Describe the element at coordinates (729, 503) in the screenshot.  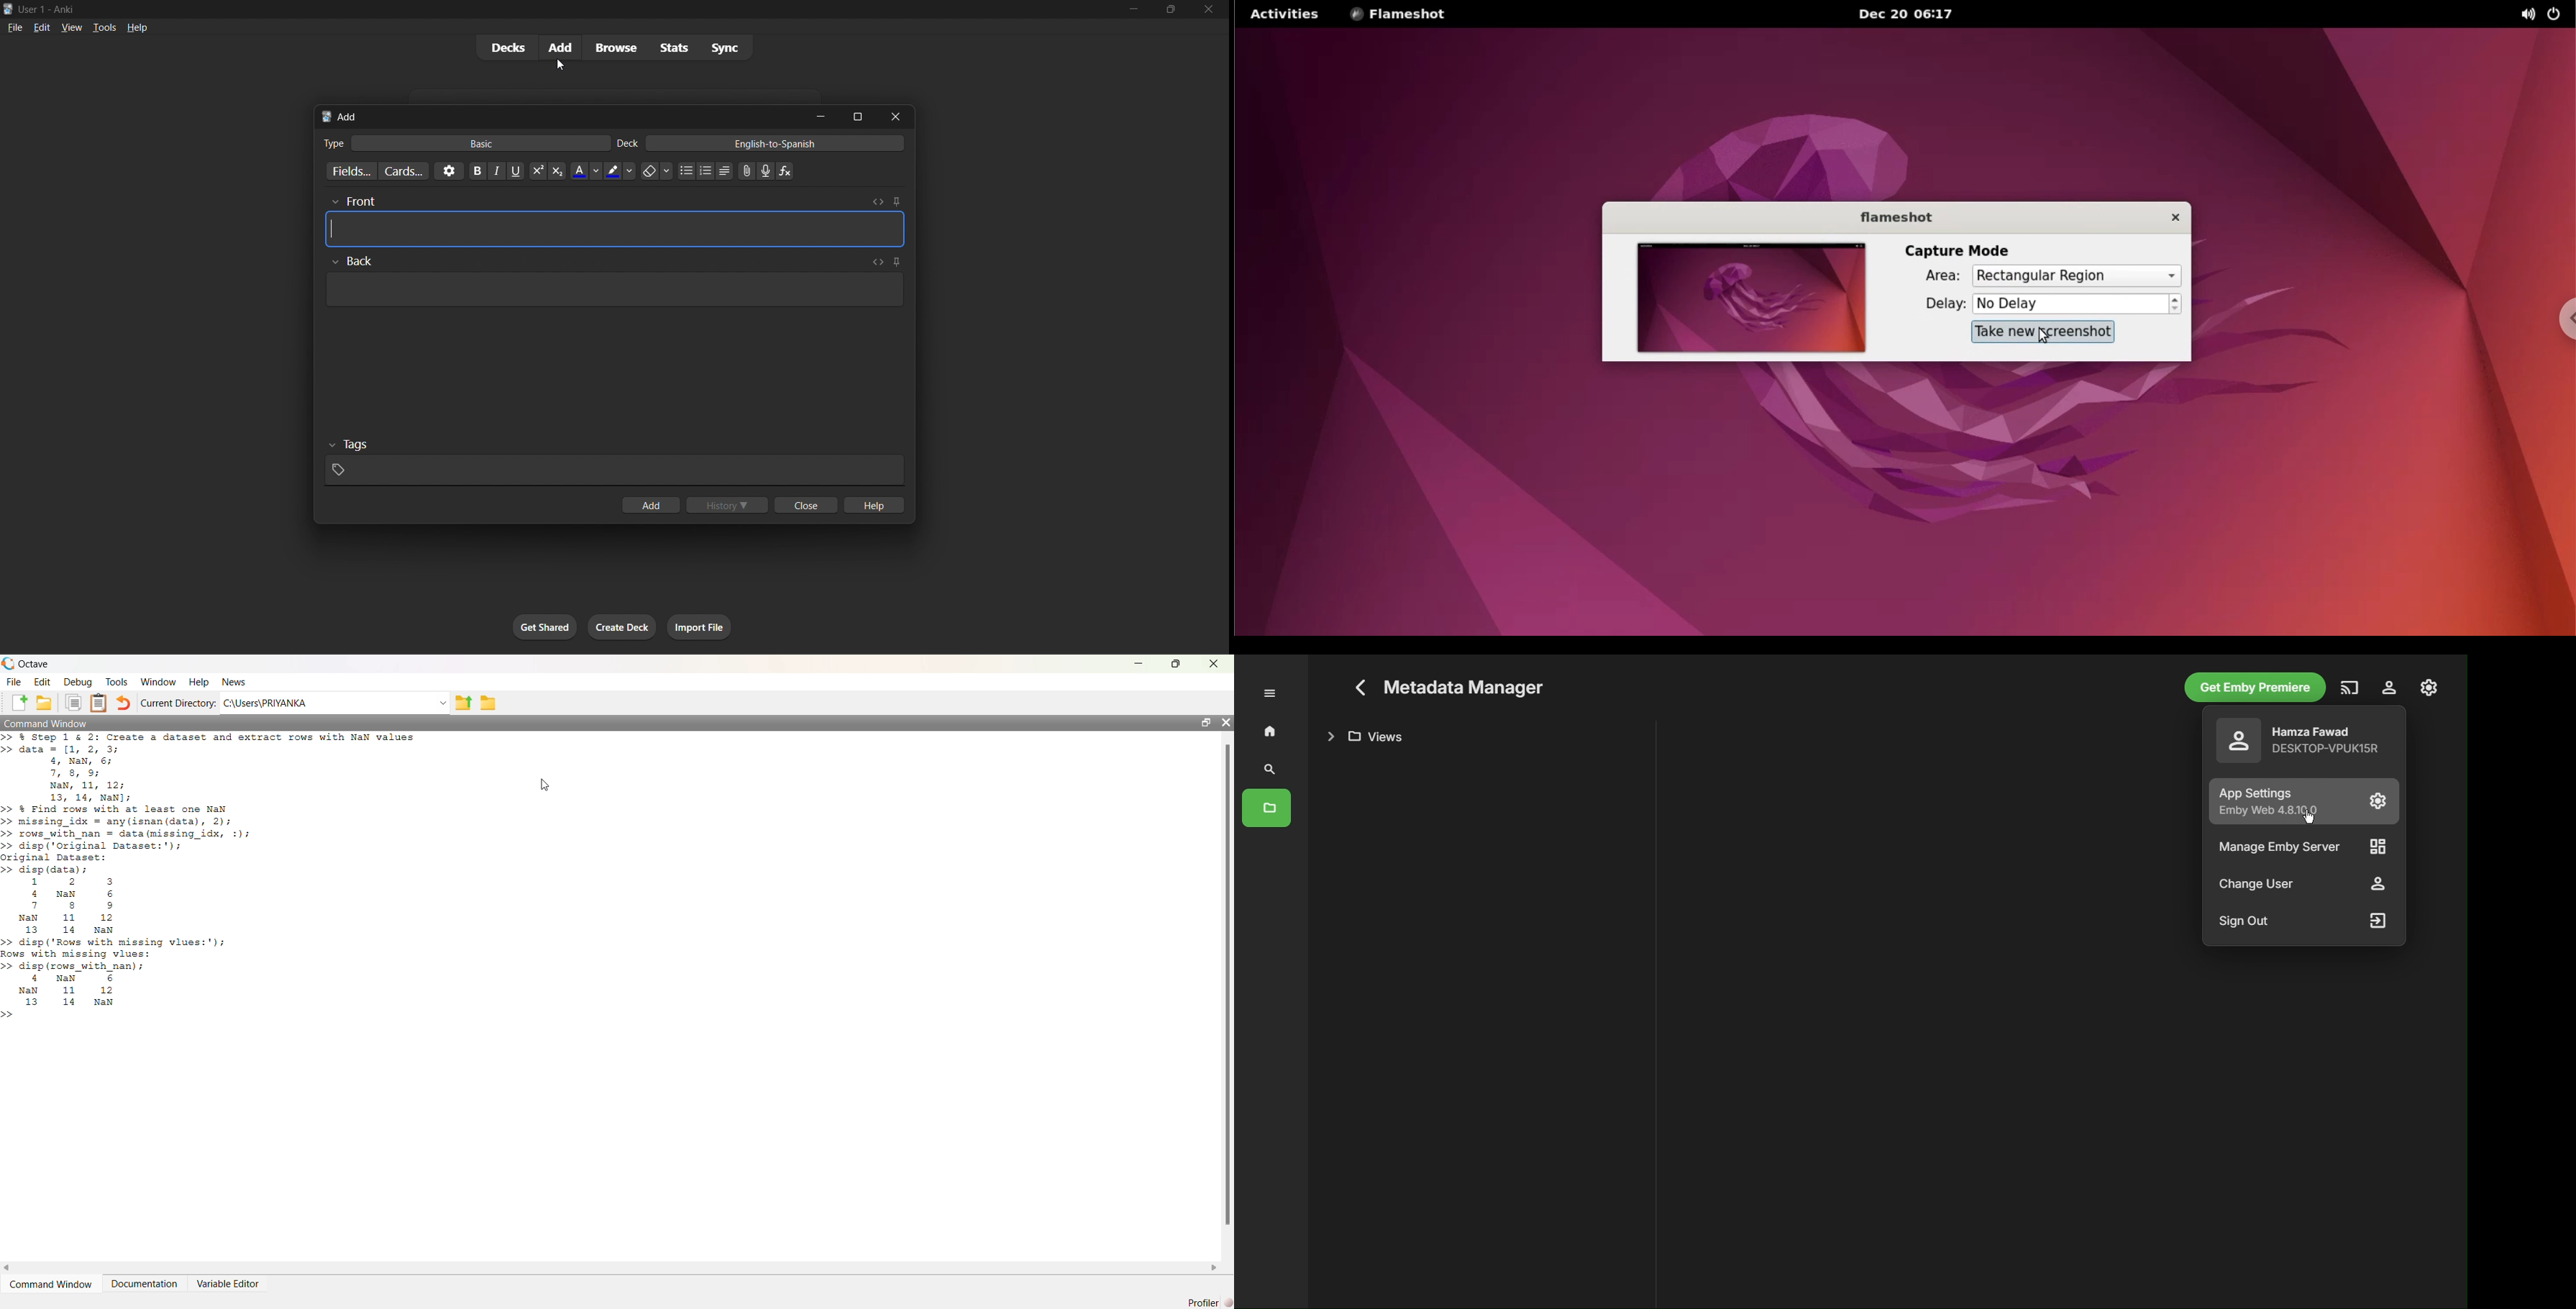
I see `history` at that location.